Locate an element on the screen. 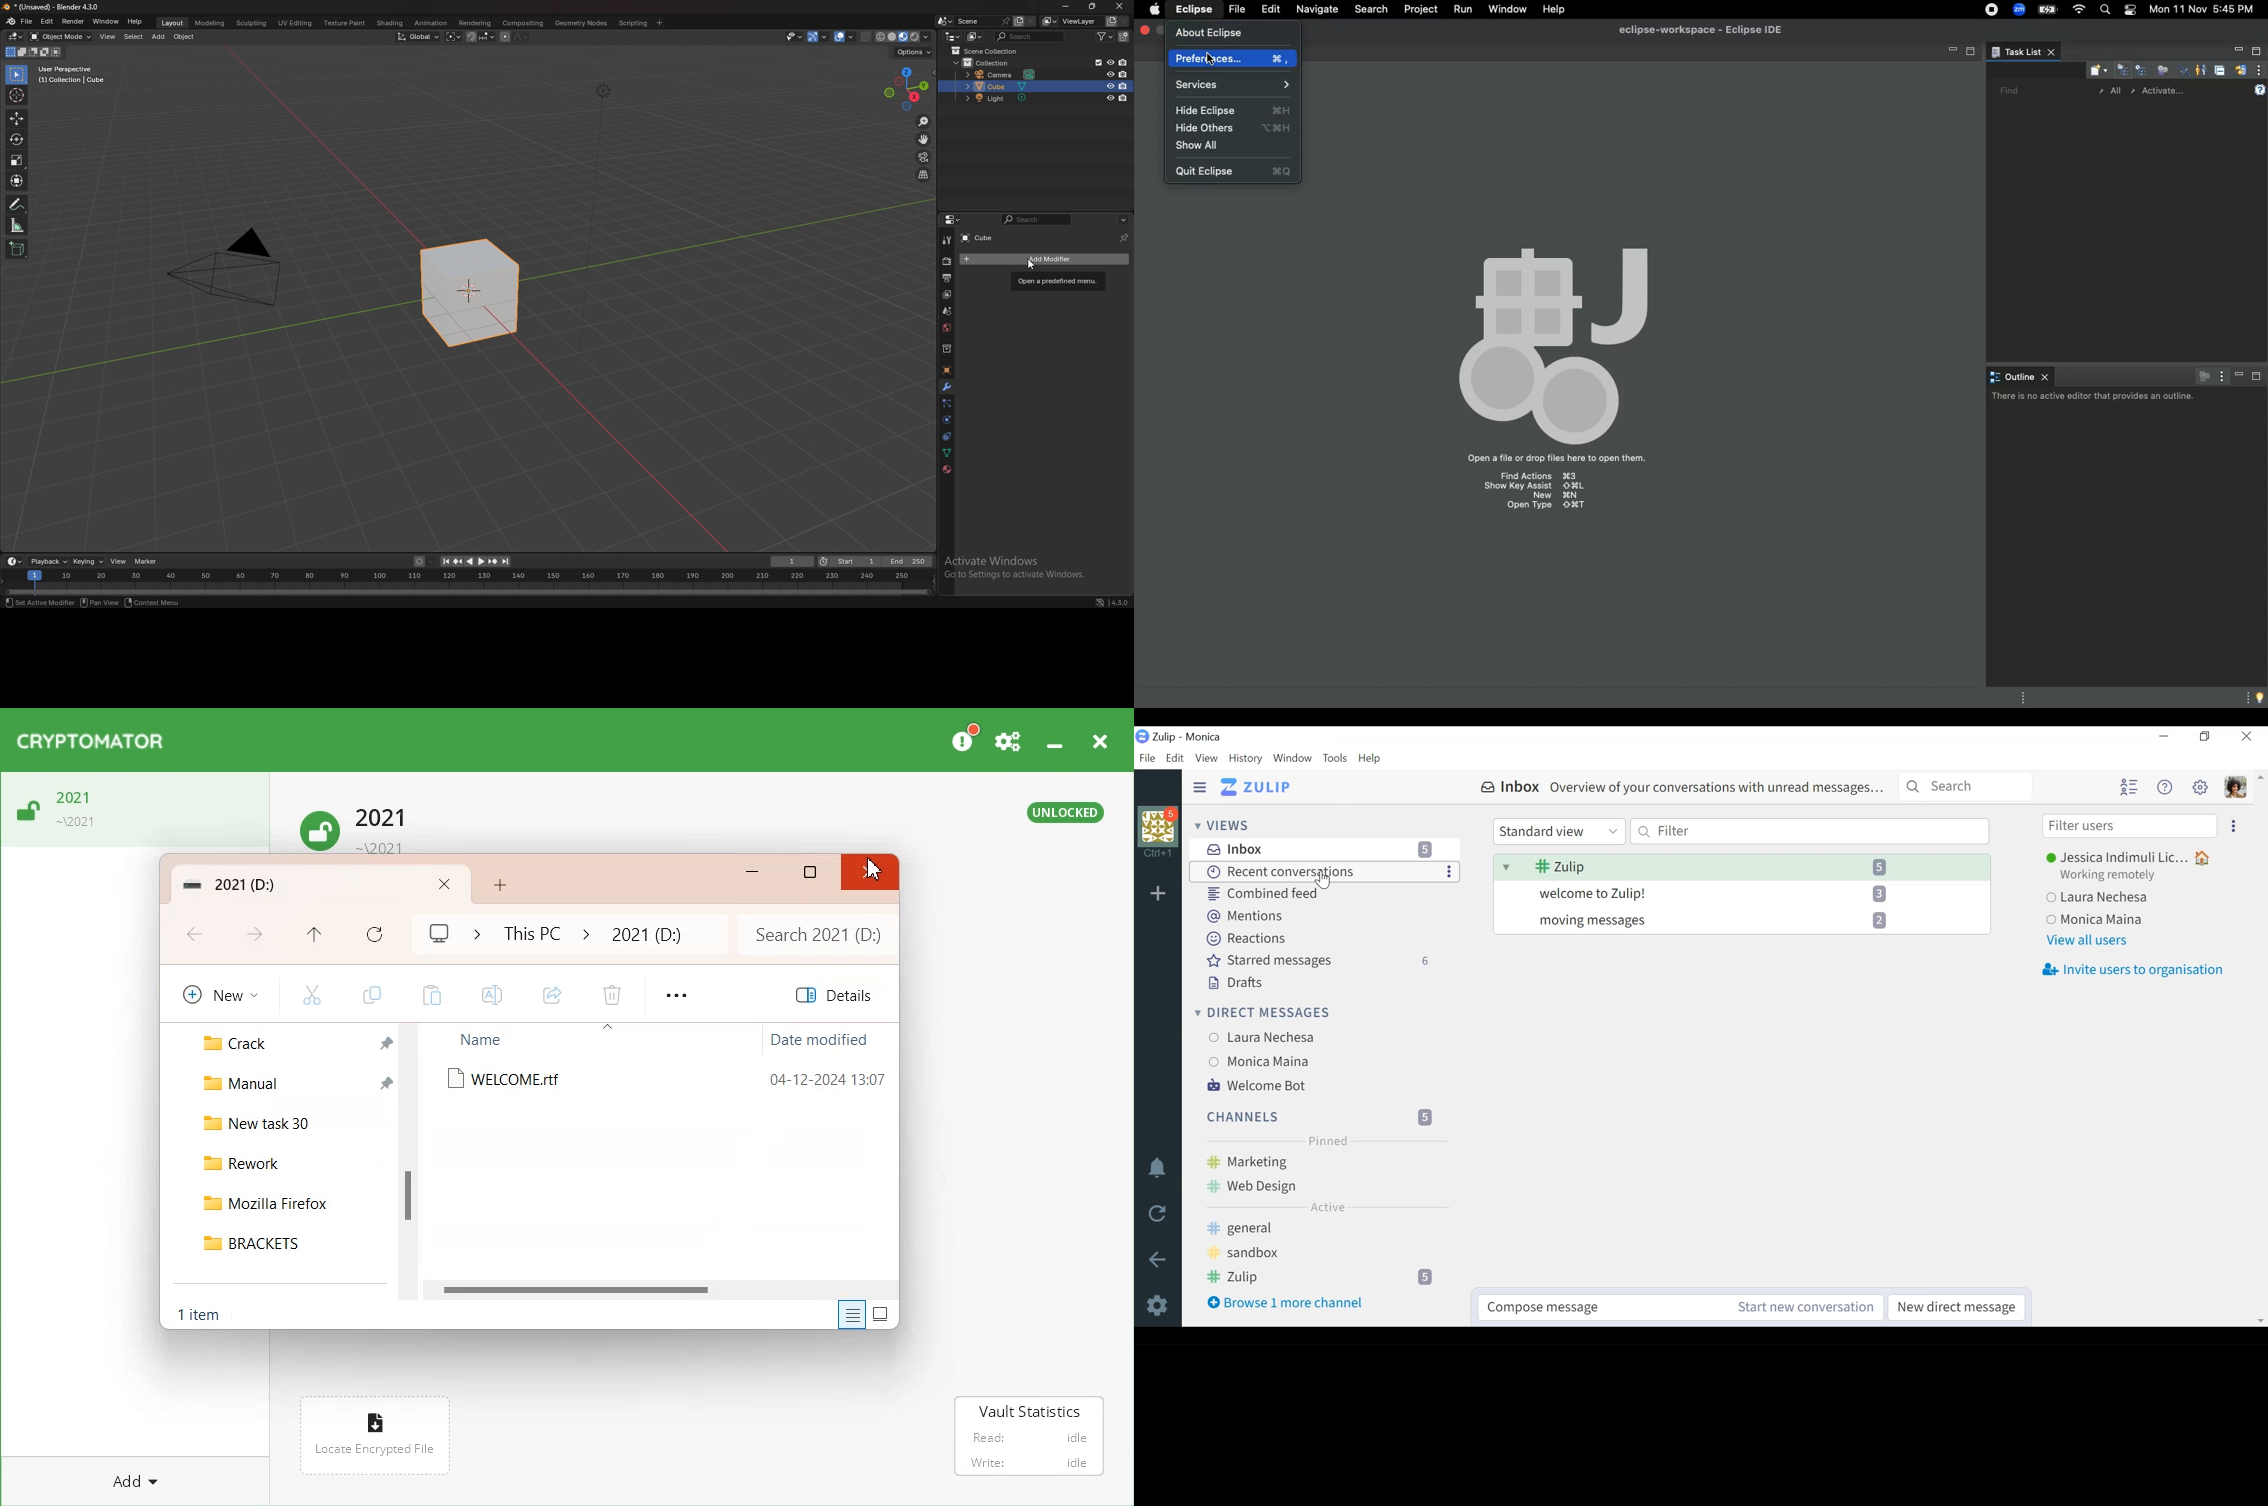 The height and width of the screenshot is (1512, 2268). Eclipse is located at coordinates (1192, 9).